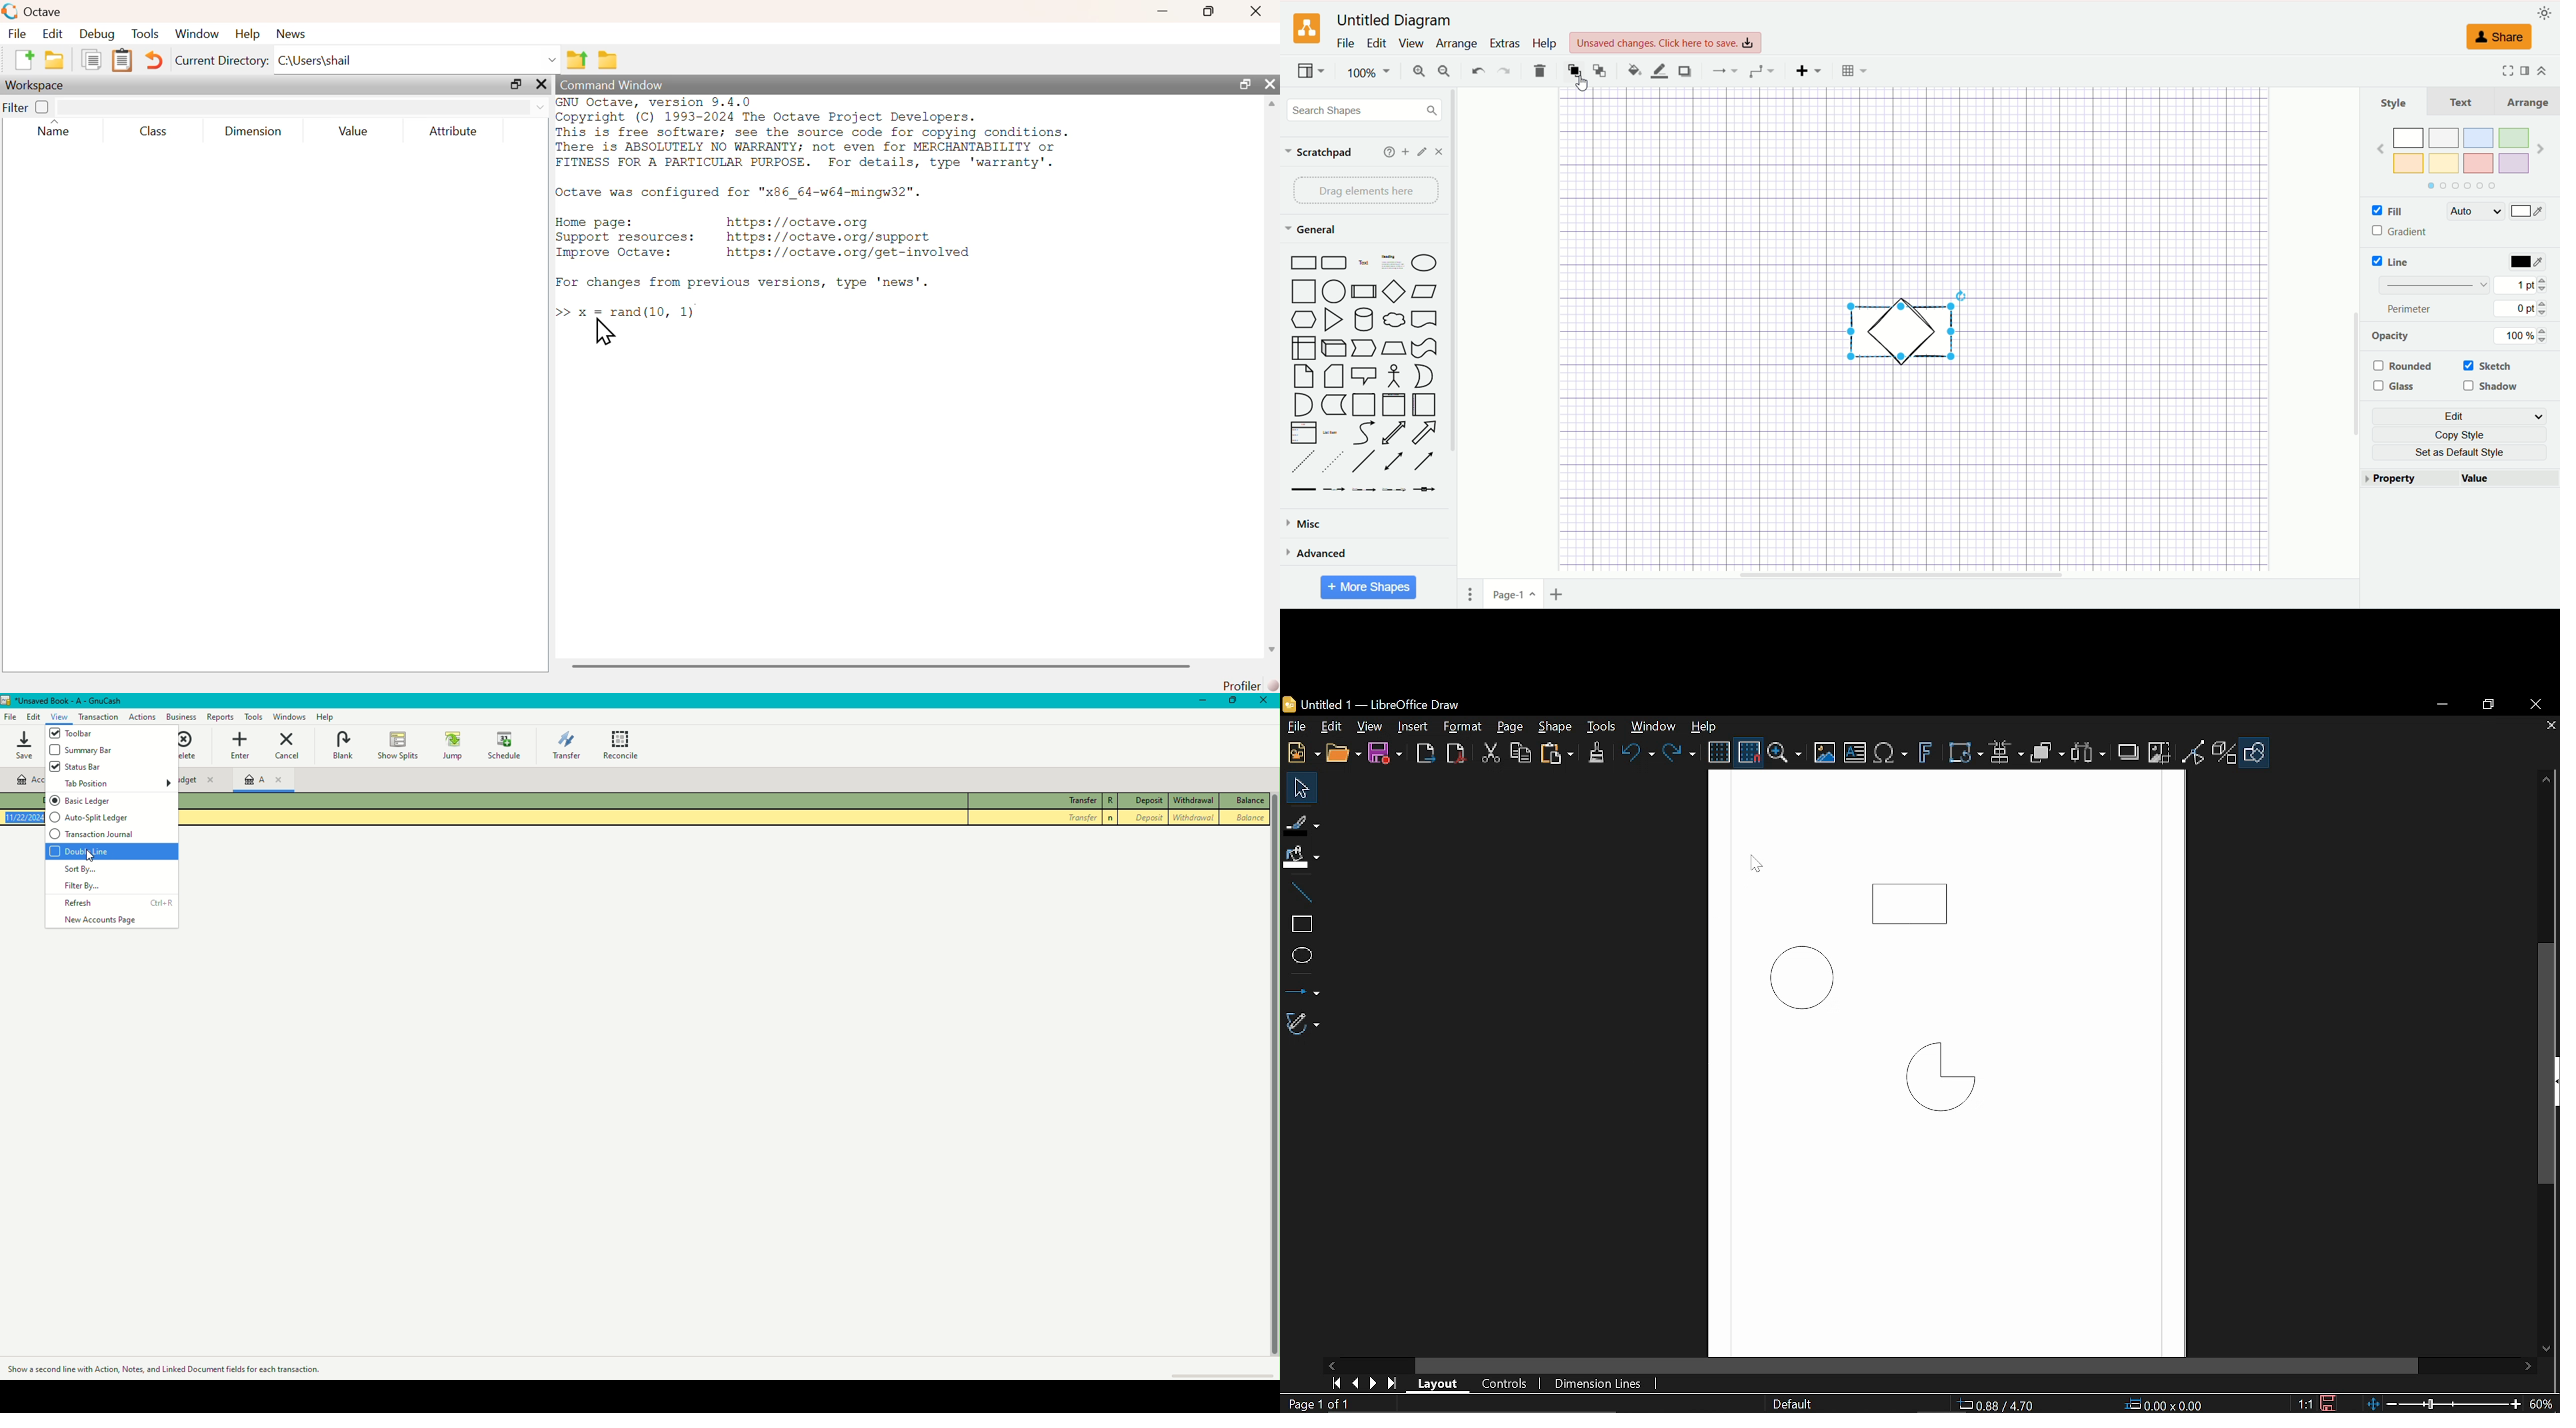  I want to click on shadow, so click(1685, 71).